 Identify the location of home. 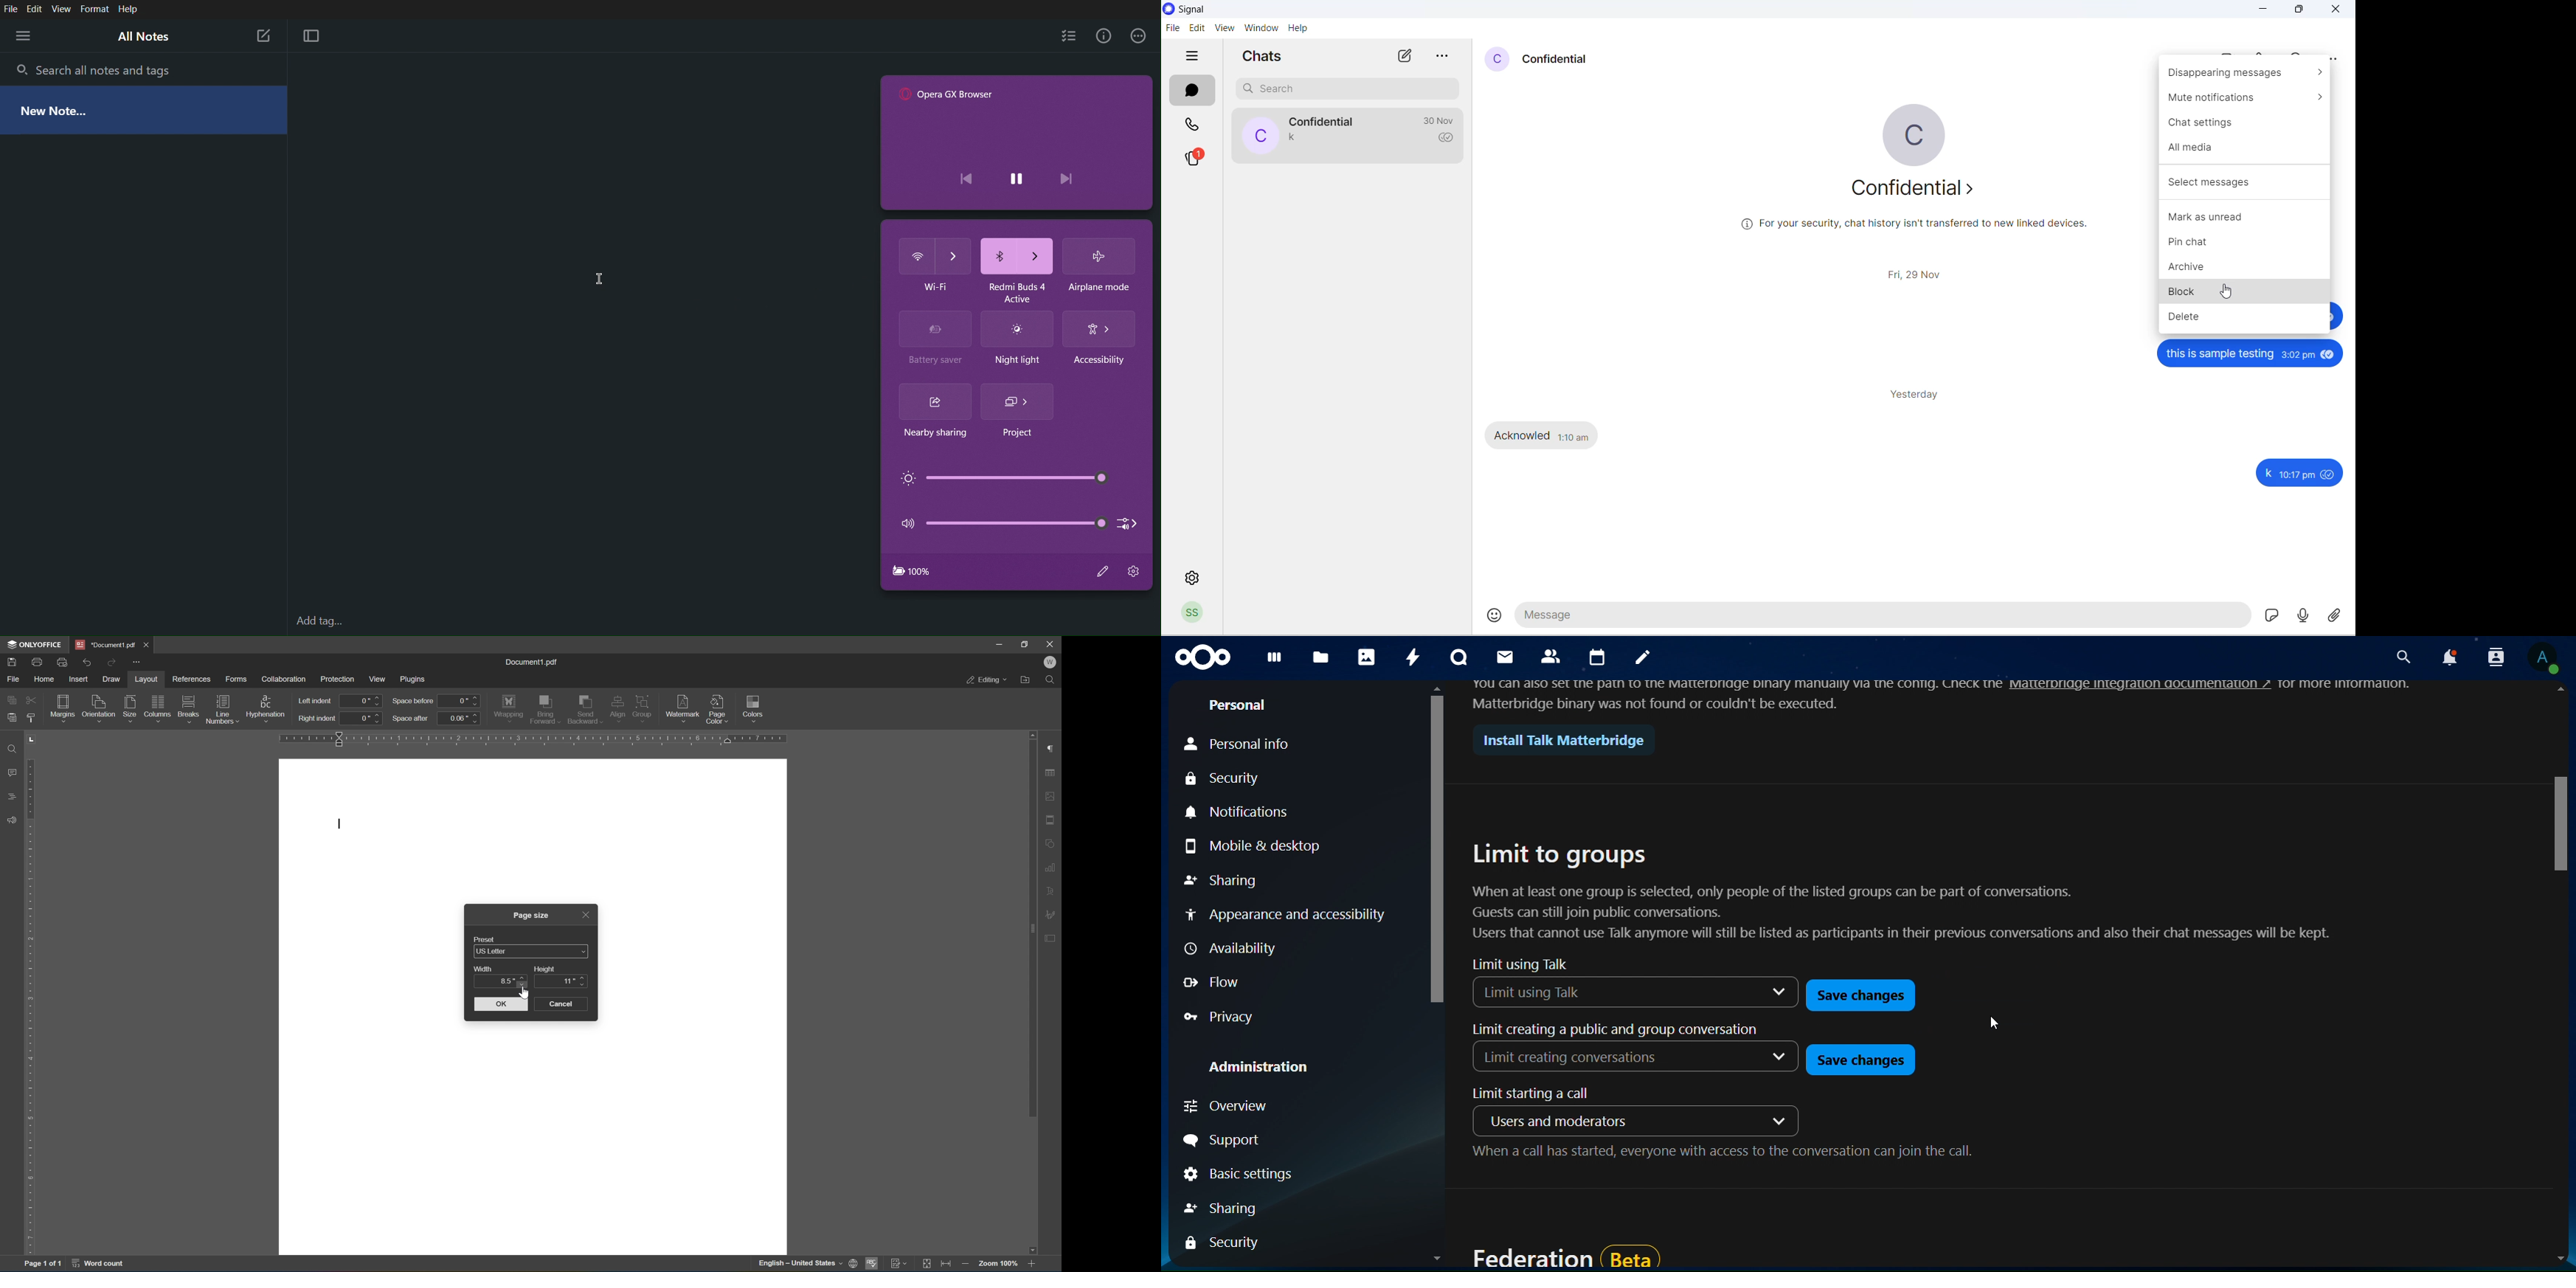
(43, 678).